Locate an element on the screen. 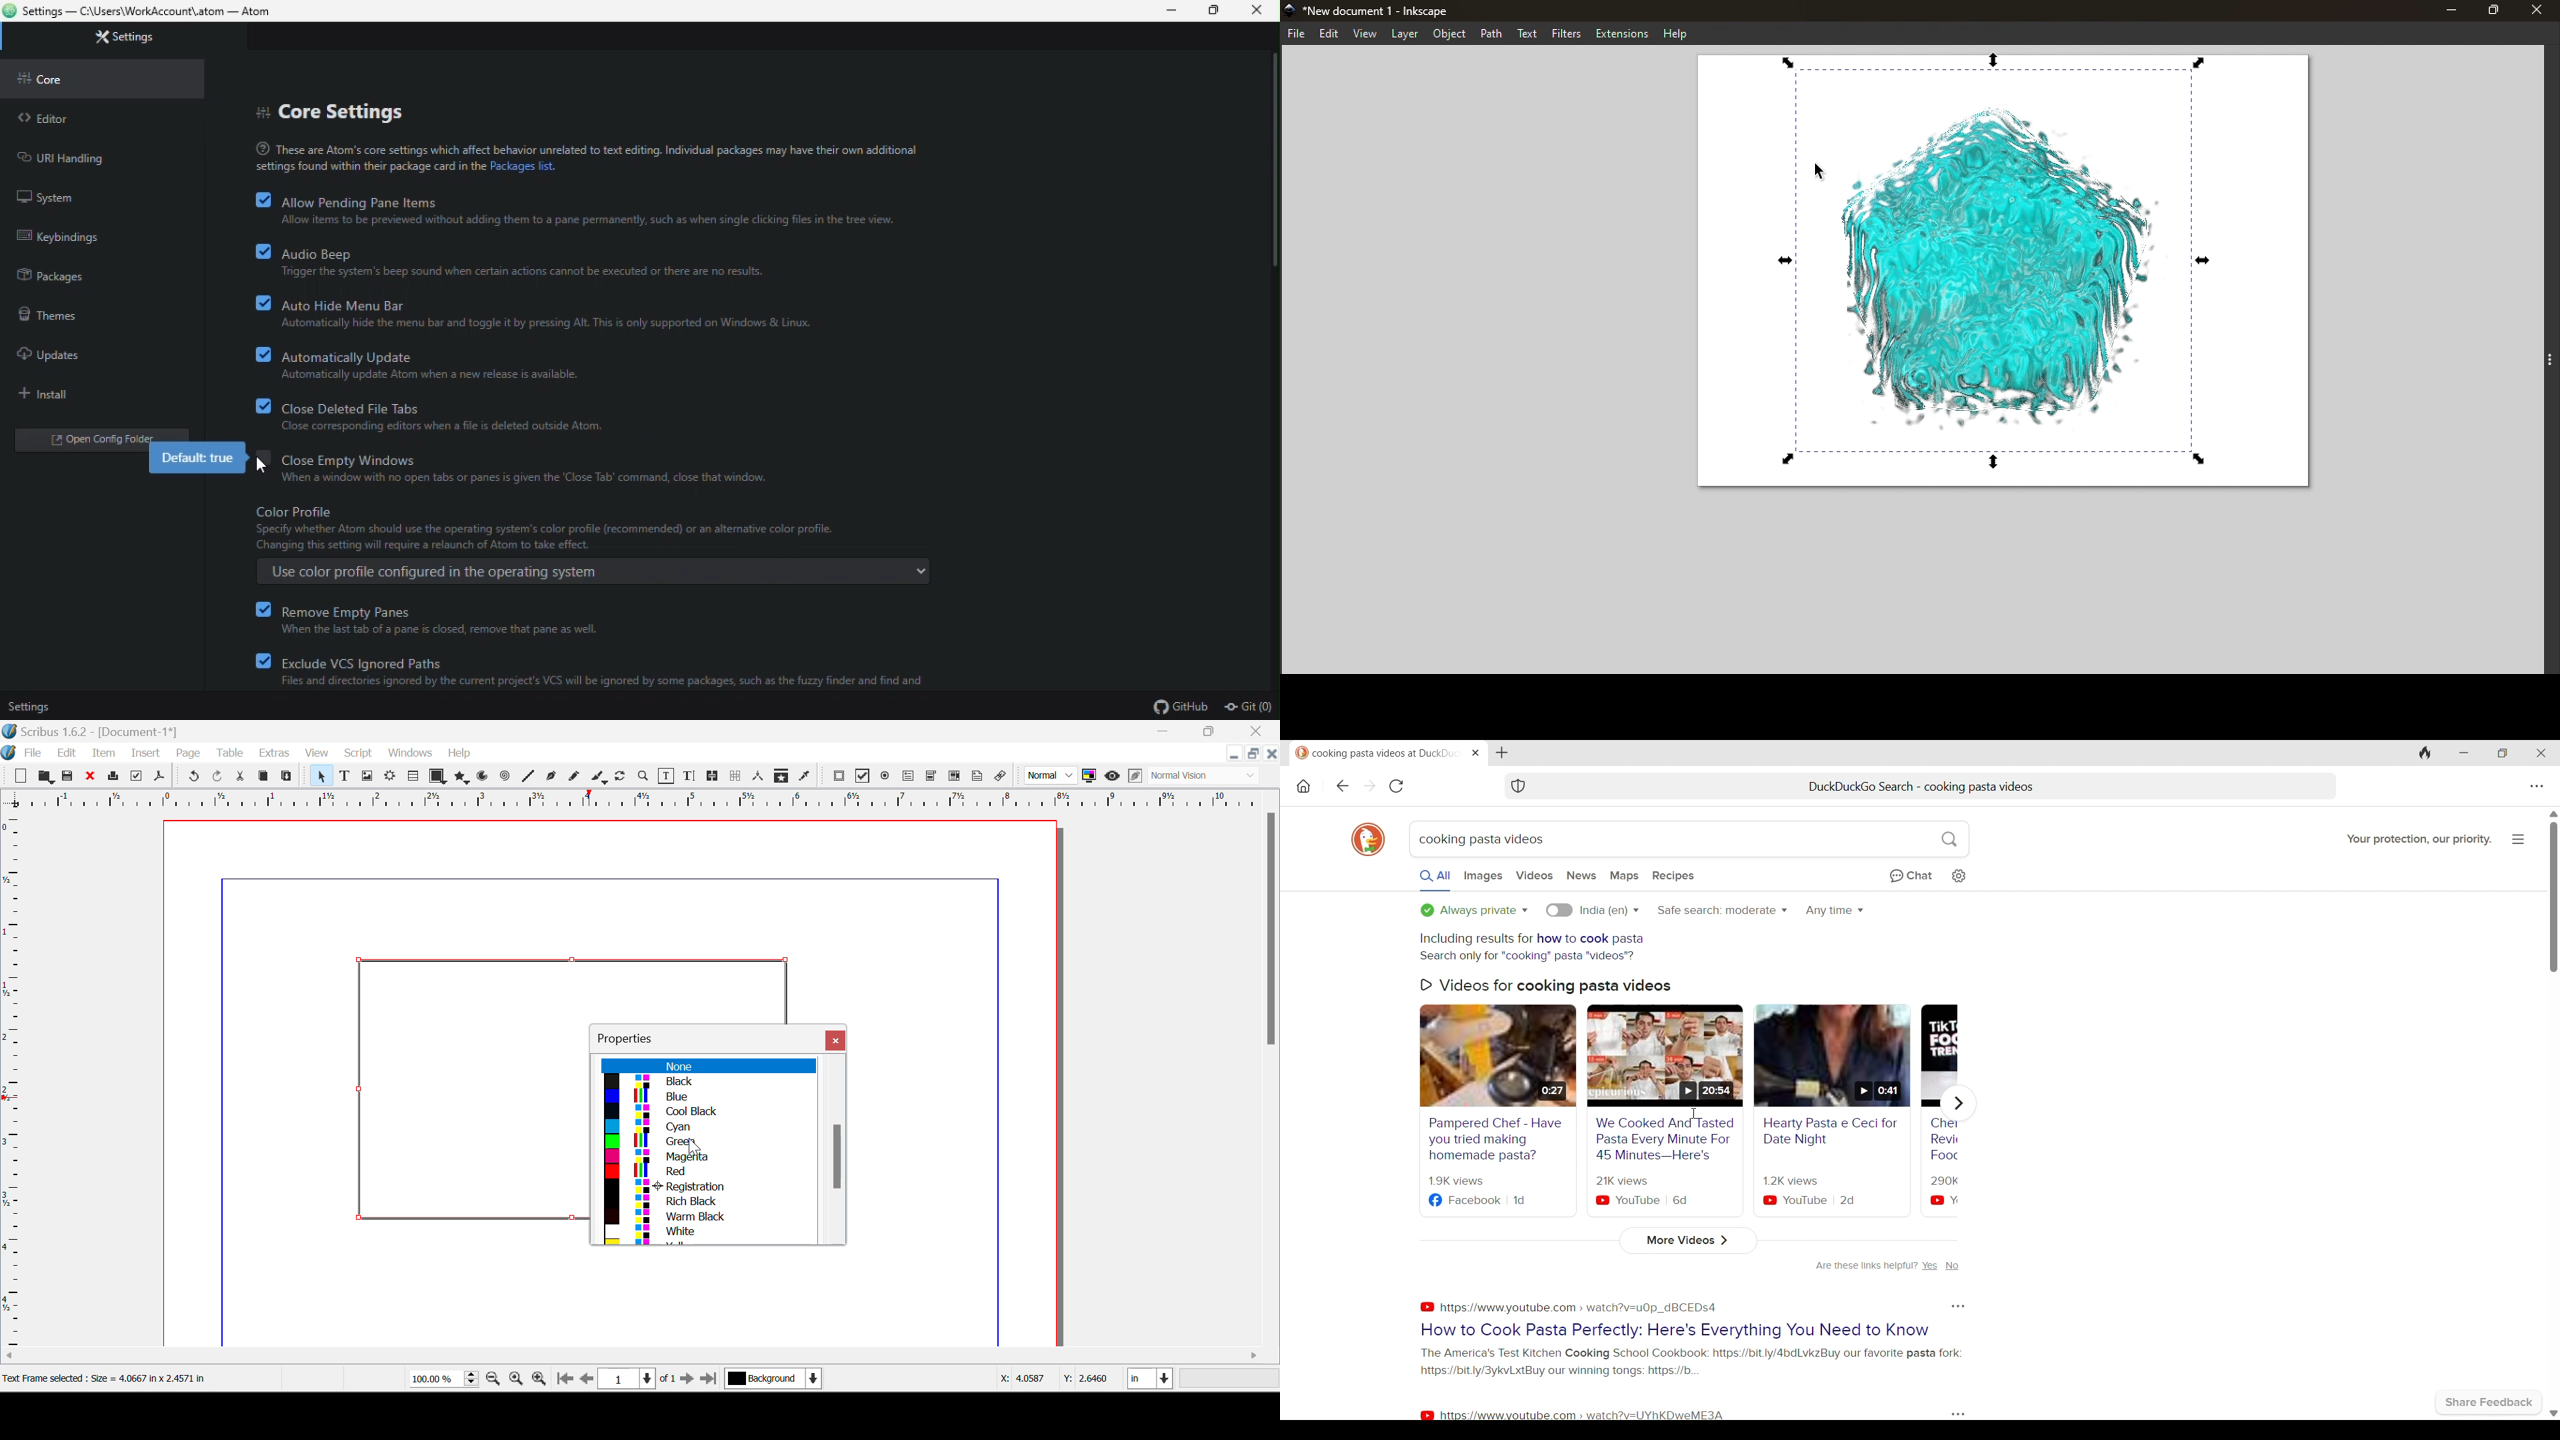 This screenshot has width=2576, height=1456. White is located at coordinates (709, 1232).